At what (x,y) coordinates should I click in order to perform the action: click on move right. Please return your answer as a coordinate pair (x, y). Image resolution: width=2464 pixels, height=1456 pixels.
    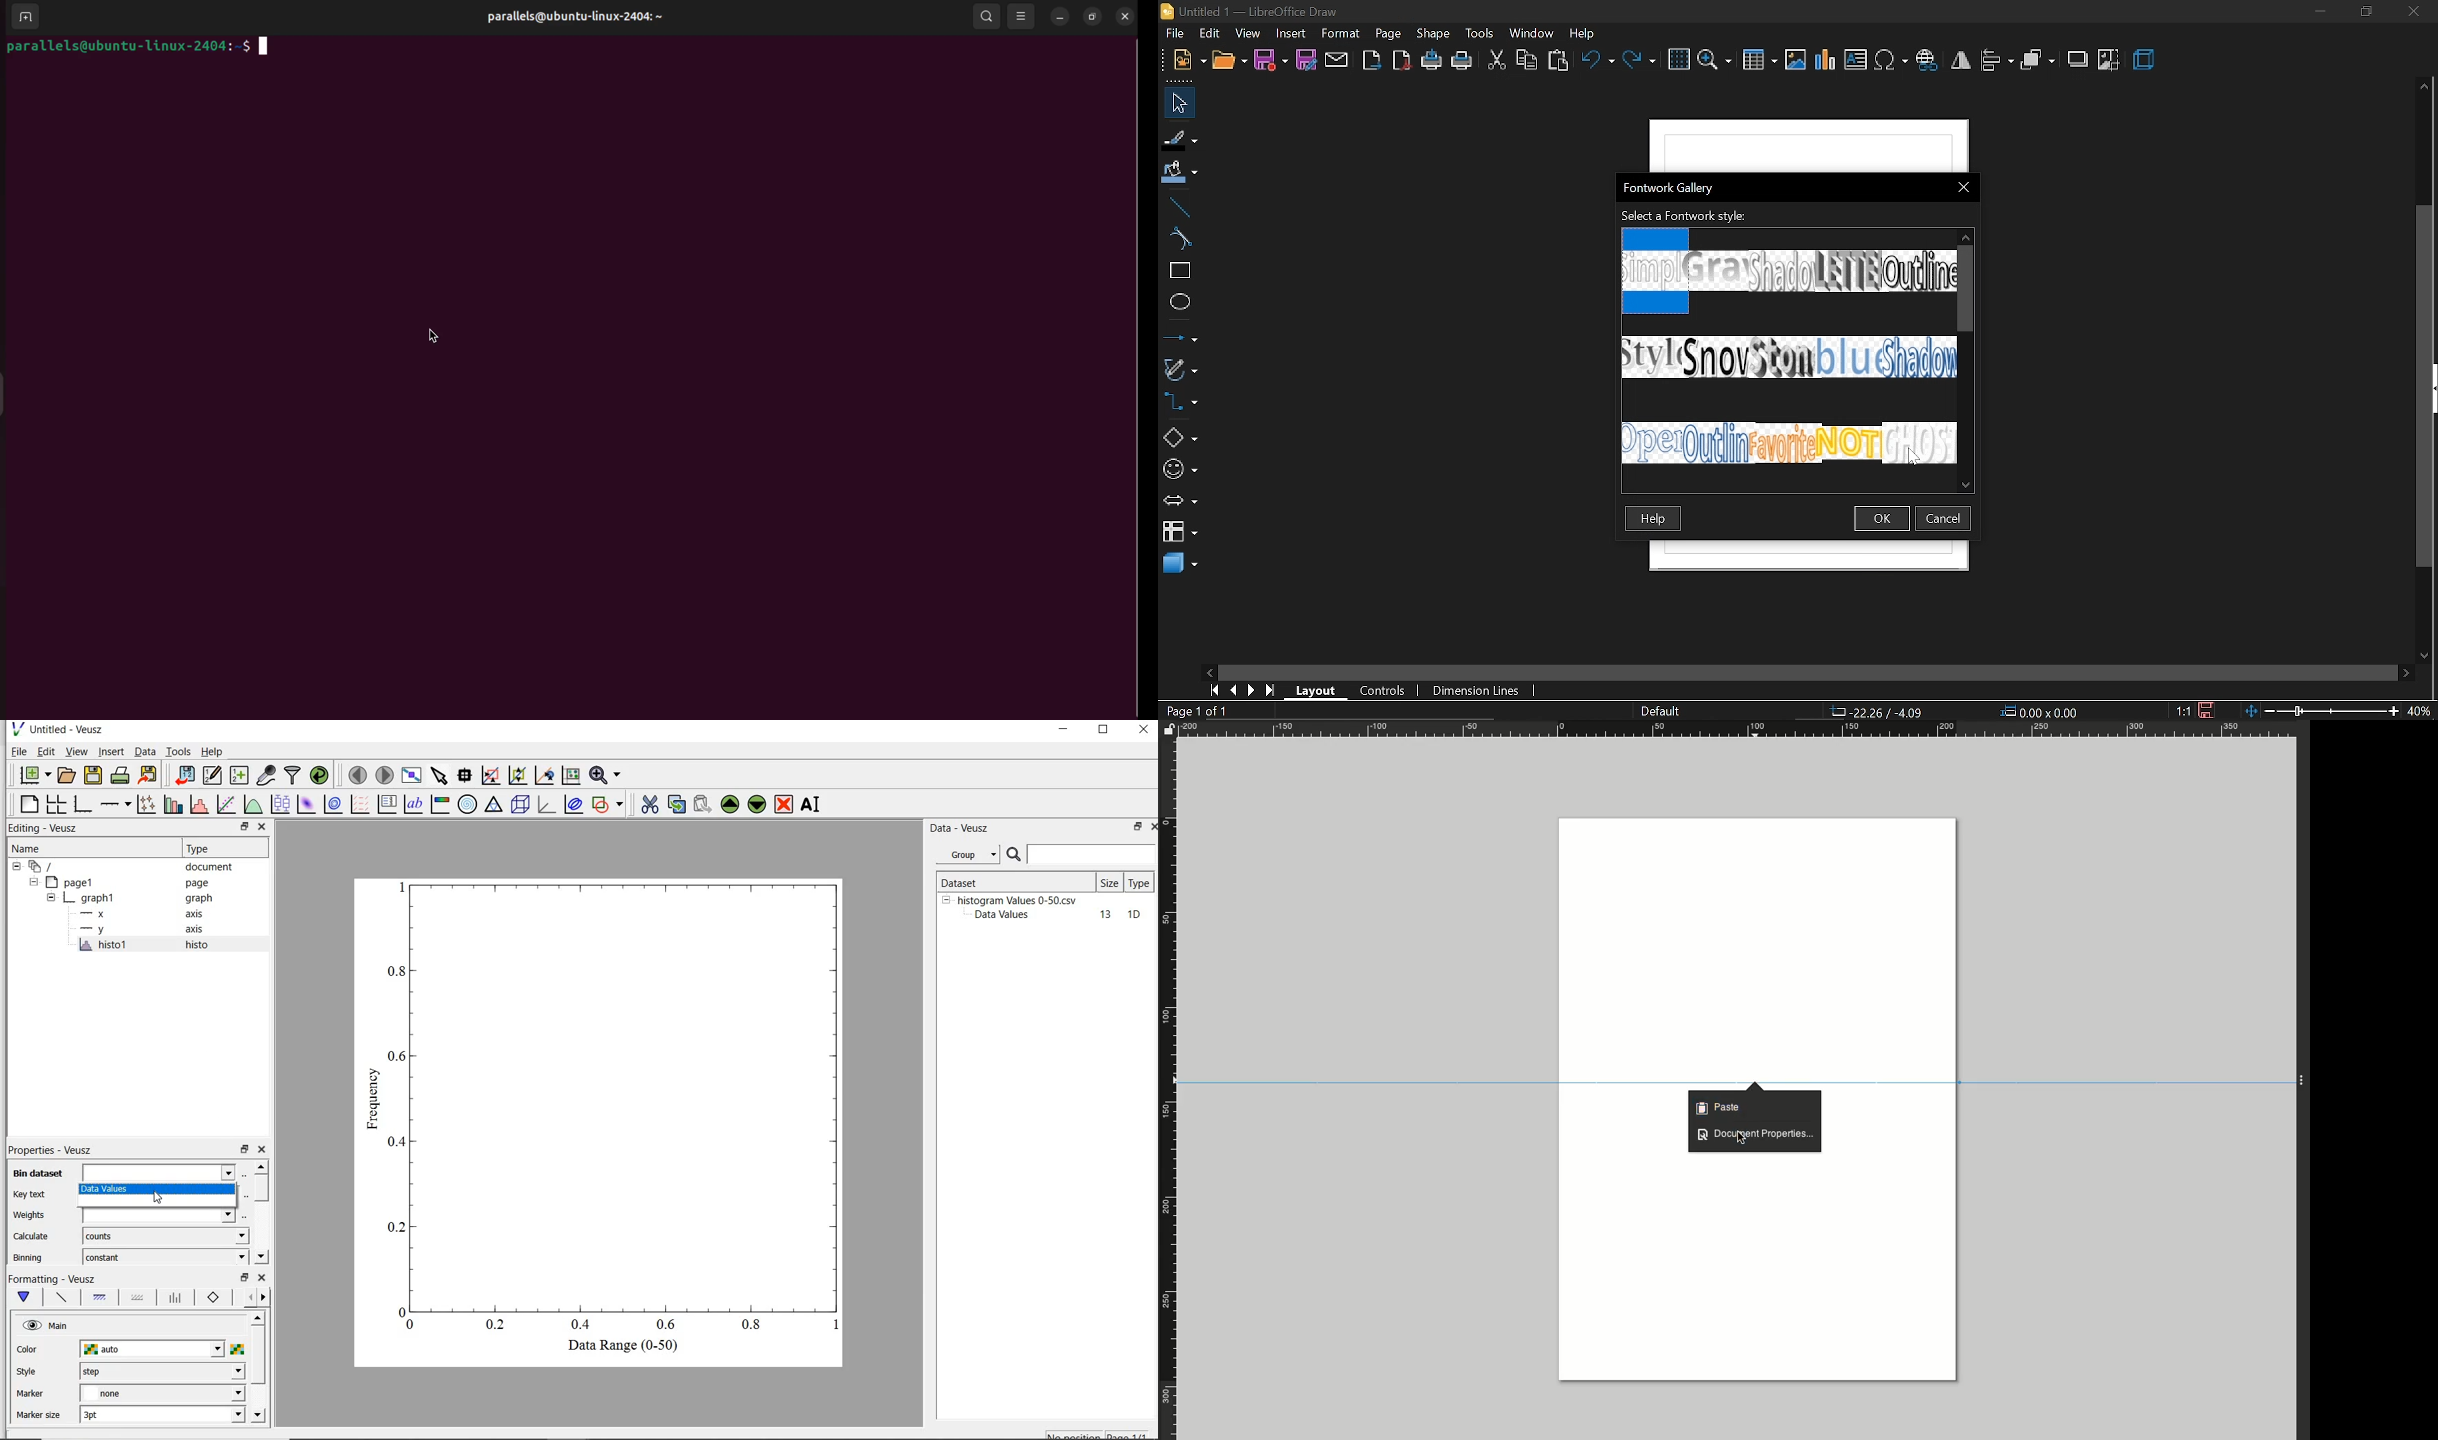
    Looking at the image, I should click on (2406, 674).